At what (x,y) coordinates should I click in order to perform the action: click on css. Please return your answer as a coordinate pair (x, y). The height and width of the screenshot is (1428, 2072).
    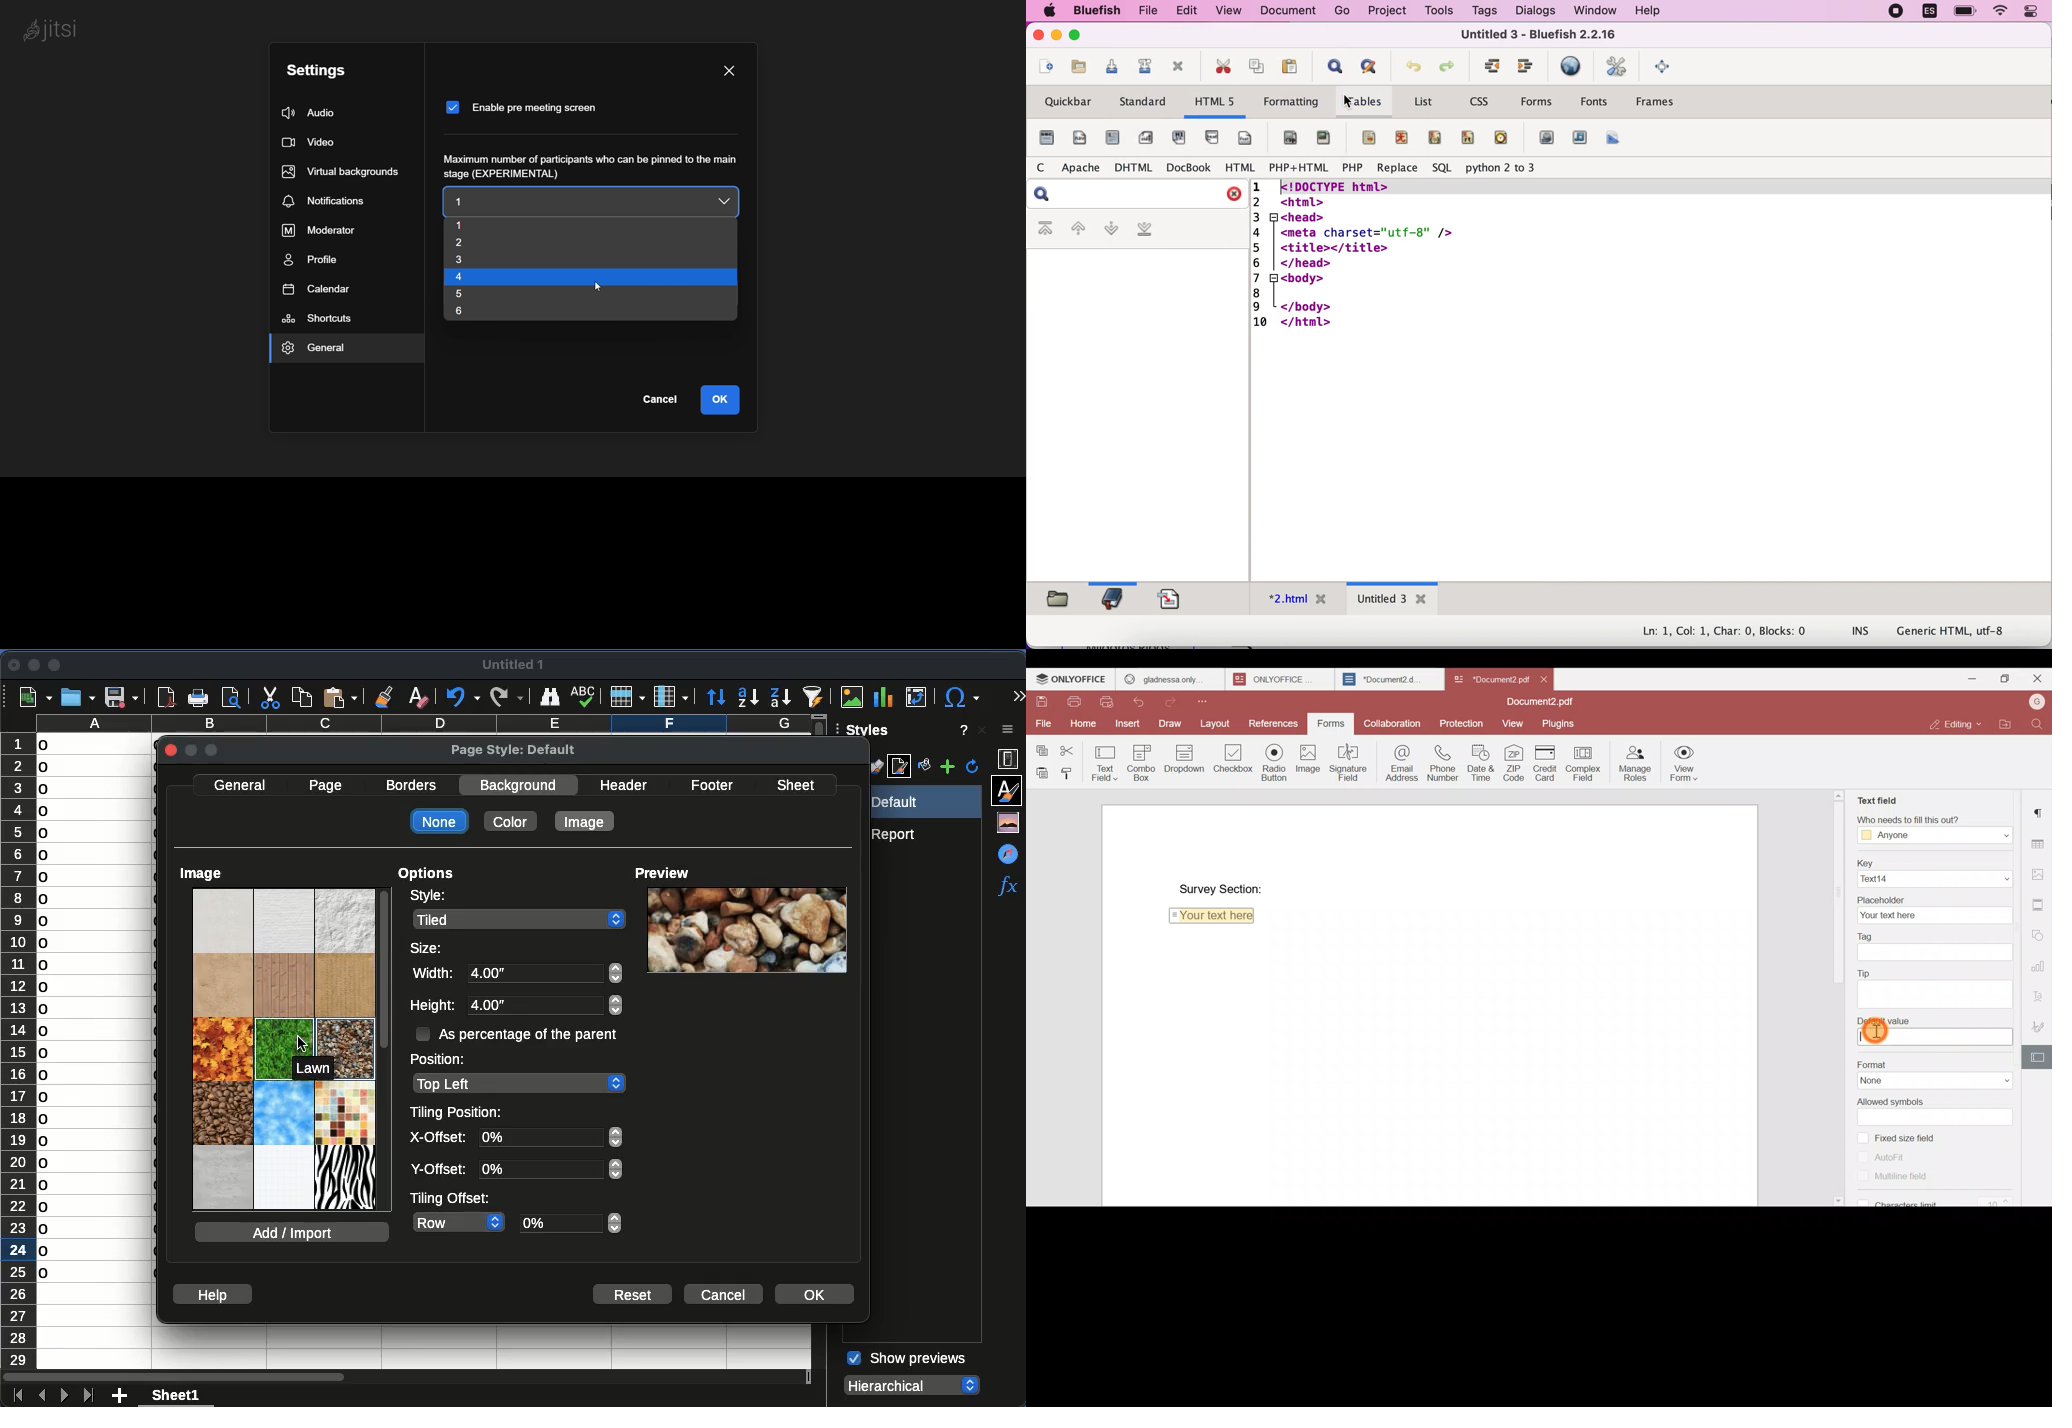
    Looking at the image, I should click on (1479, 102).